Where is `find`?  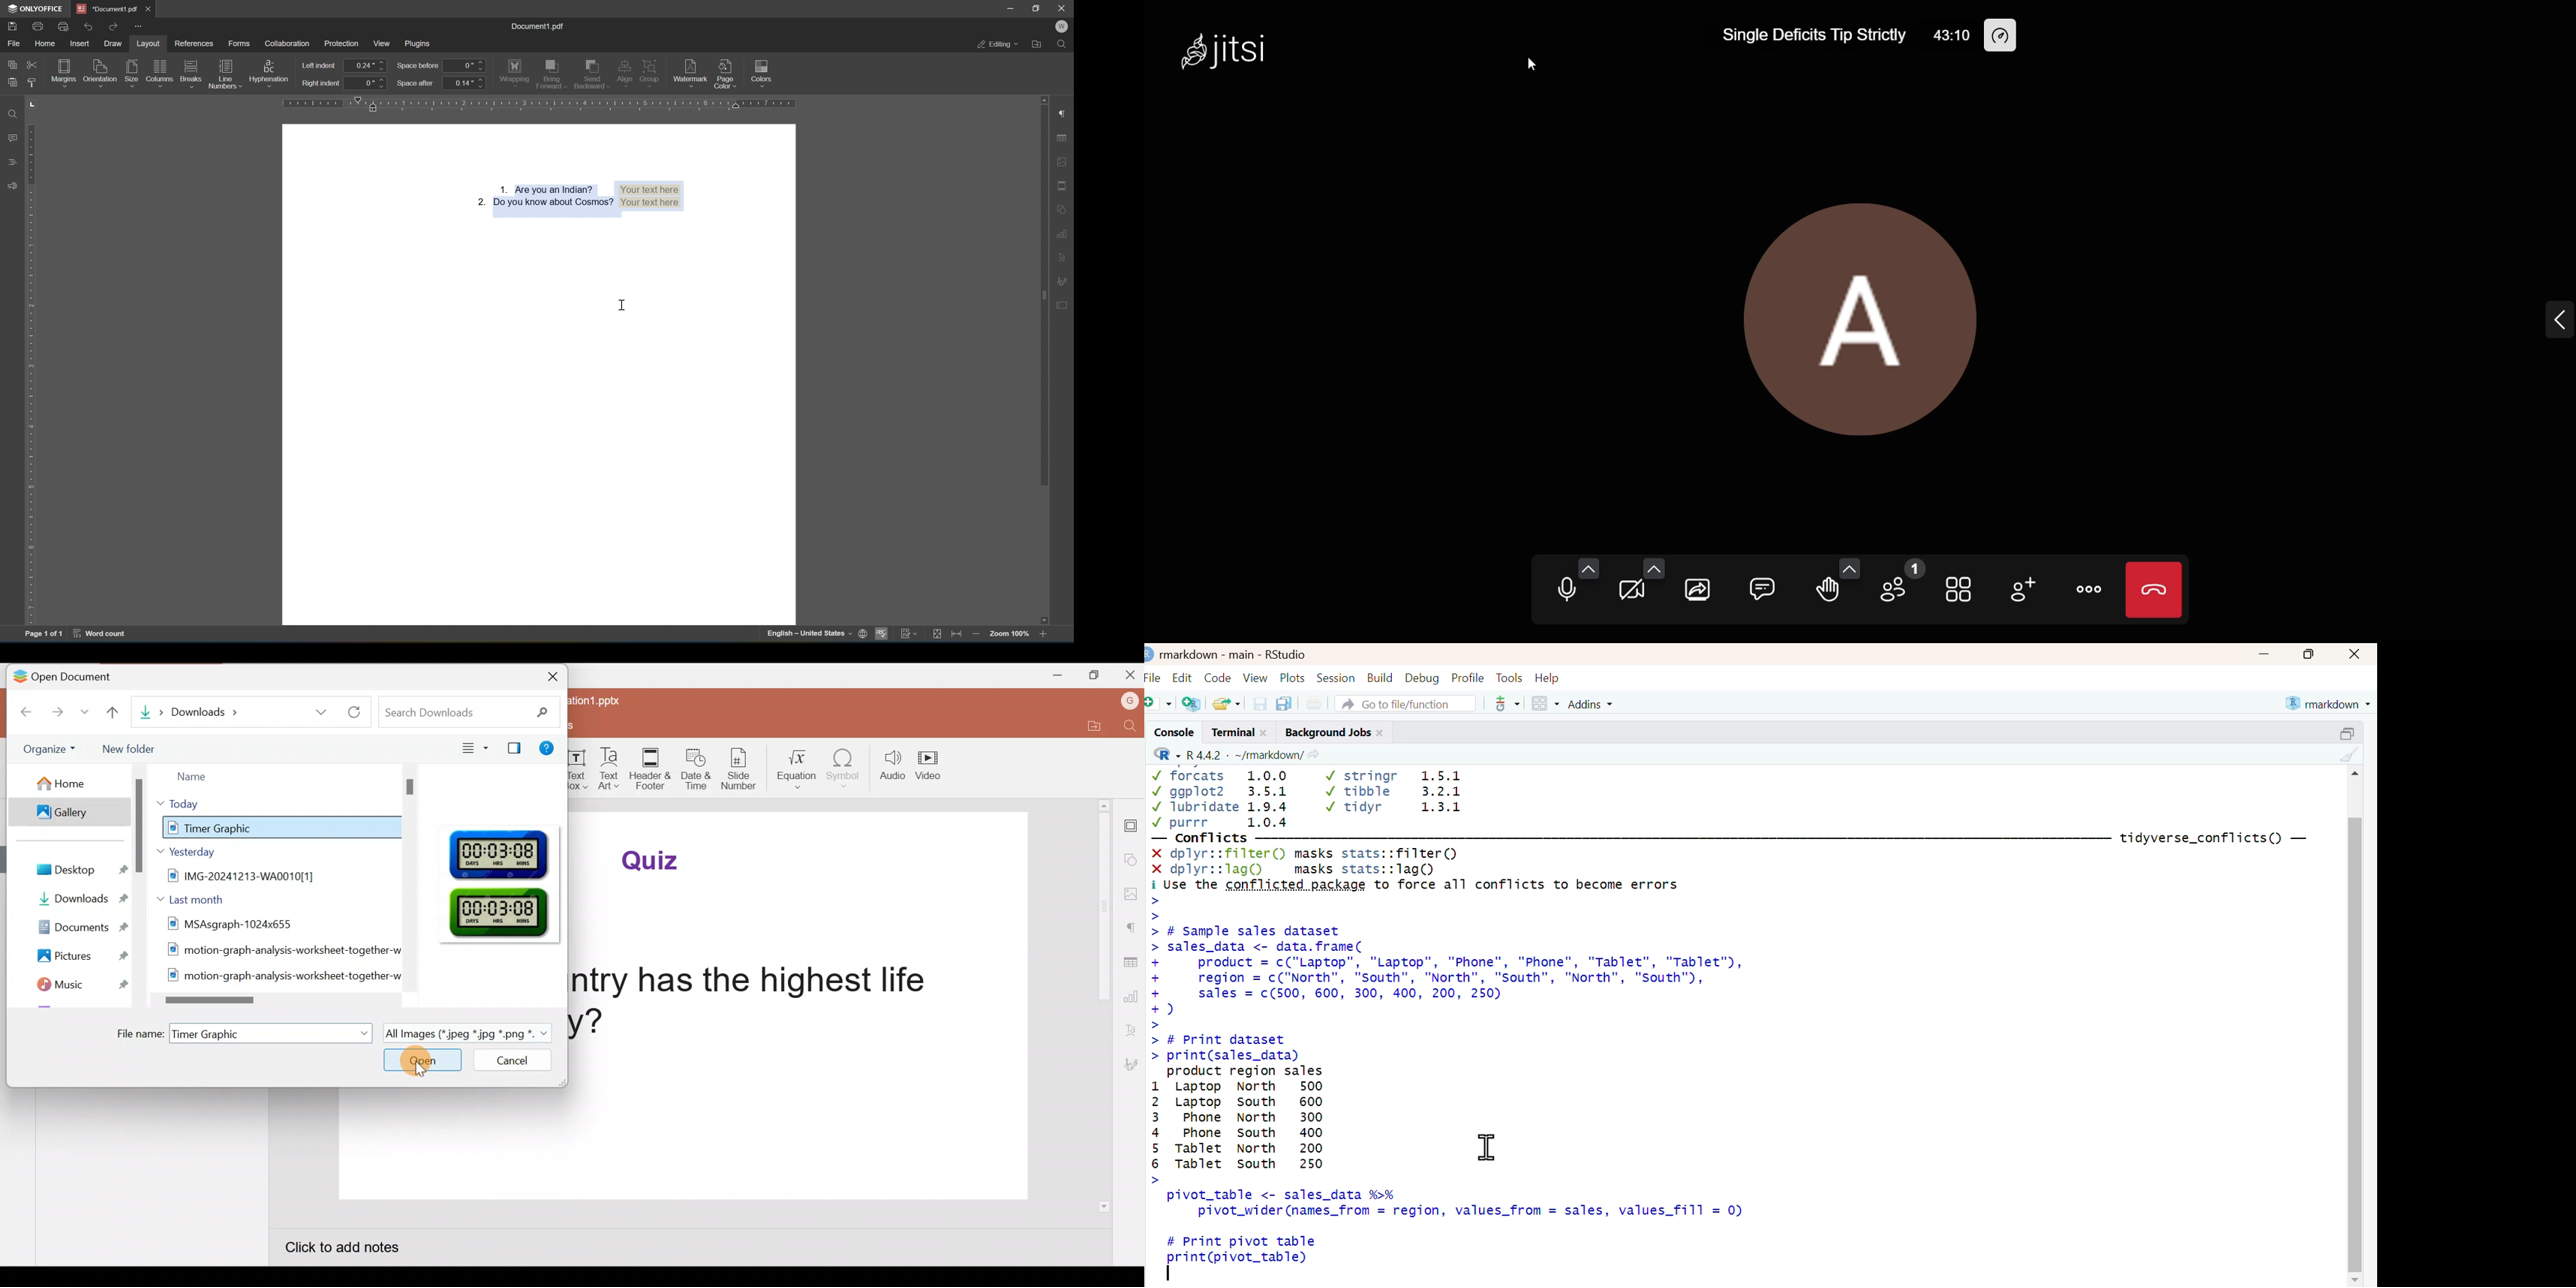
find is located at coordinates (14, 114).